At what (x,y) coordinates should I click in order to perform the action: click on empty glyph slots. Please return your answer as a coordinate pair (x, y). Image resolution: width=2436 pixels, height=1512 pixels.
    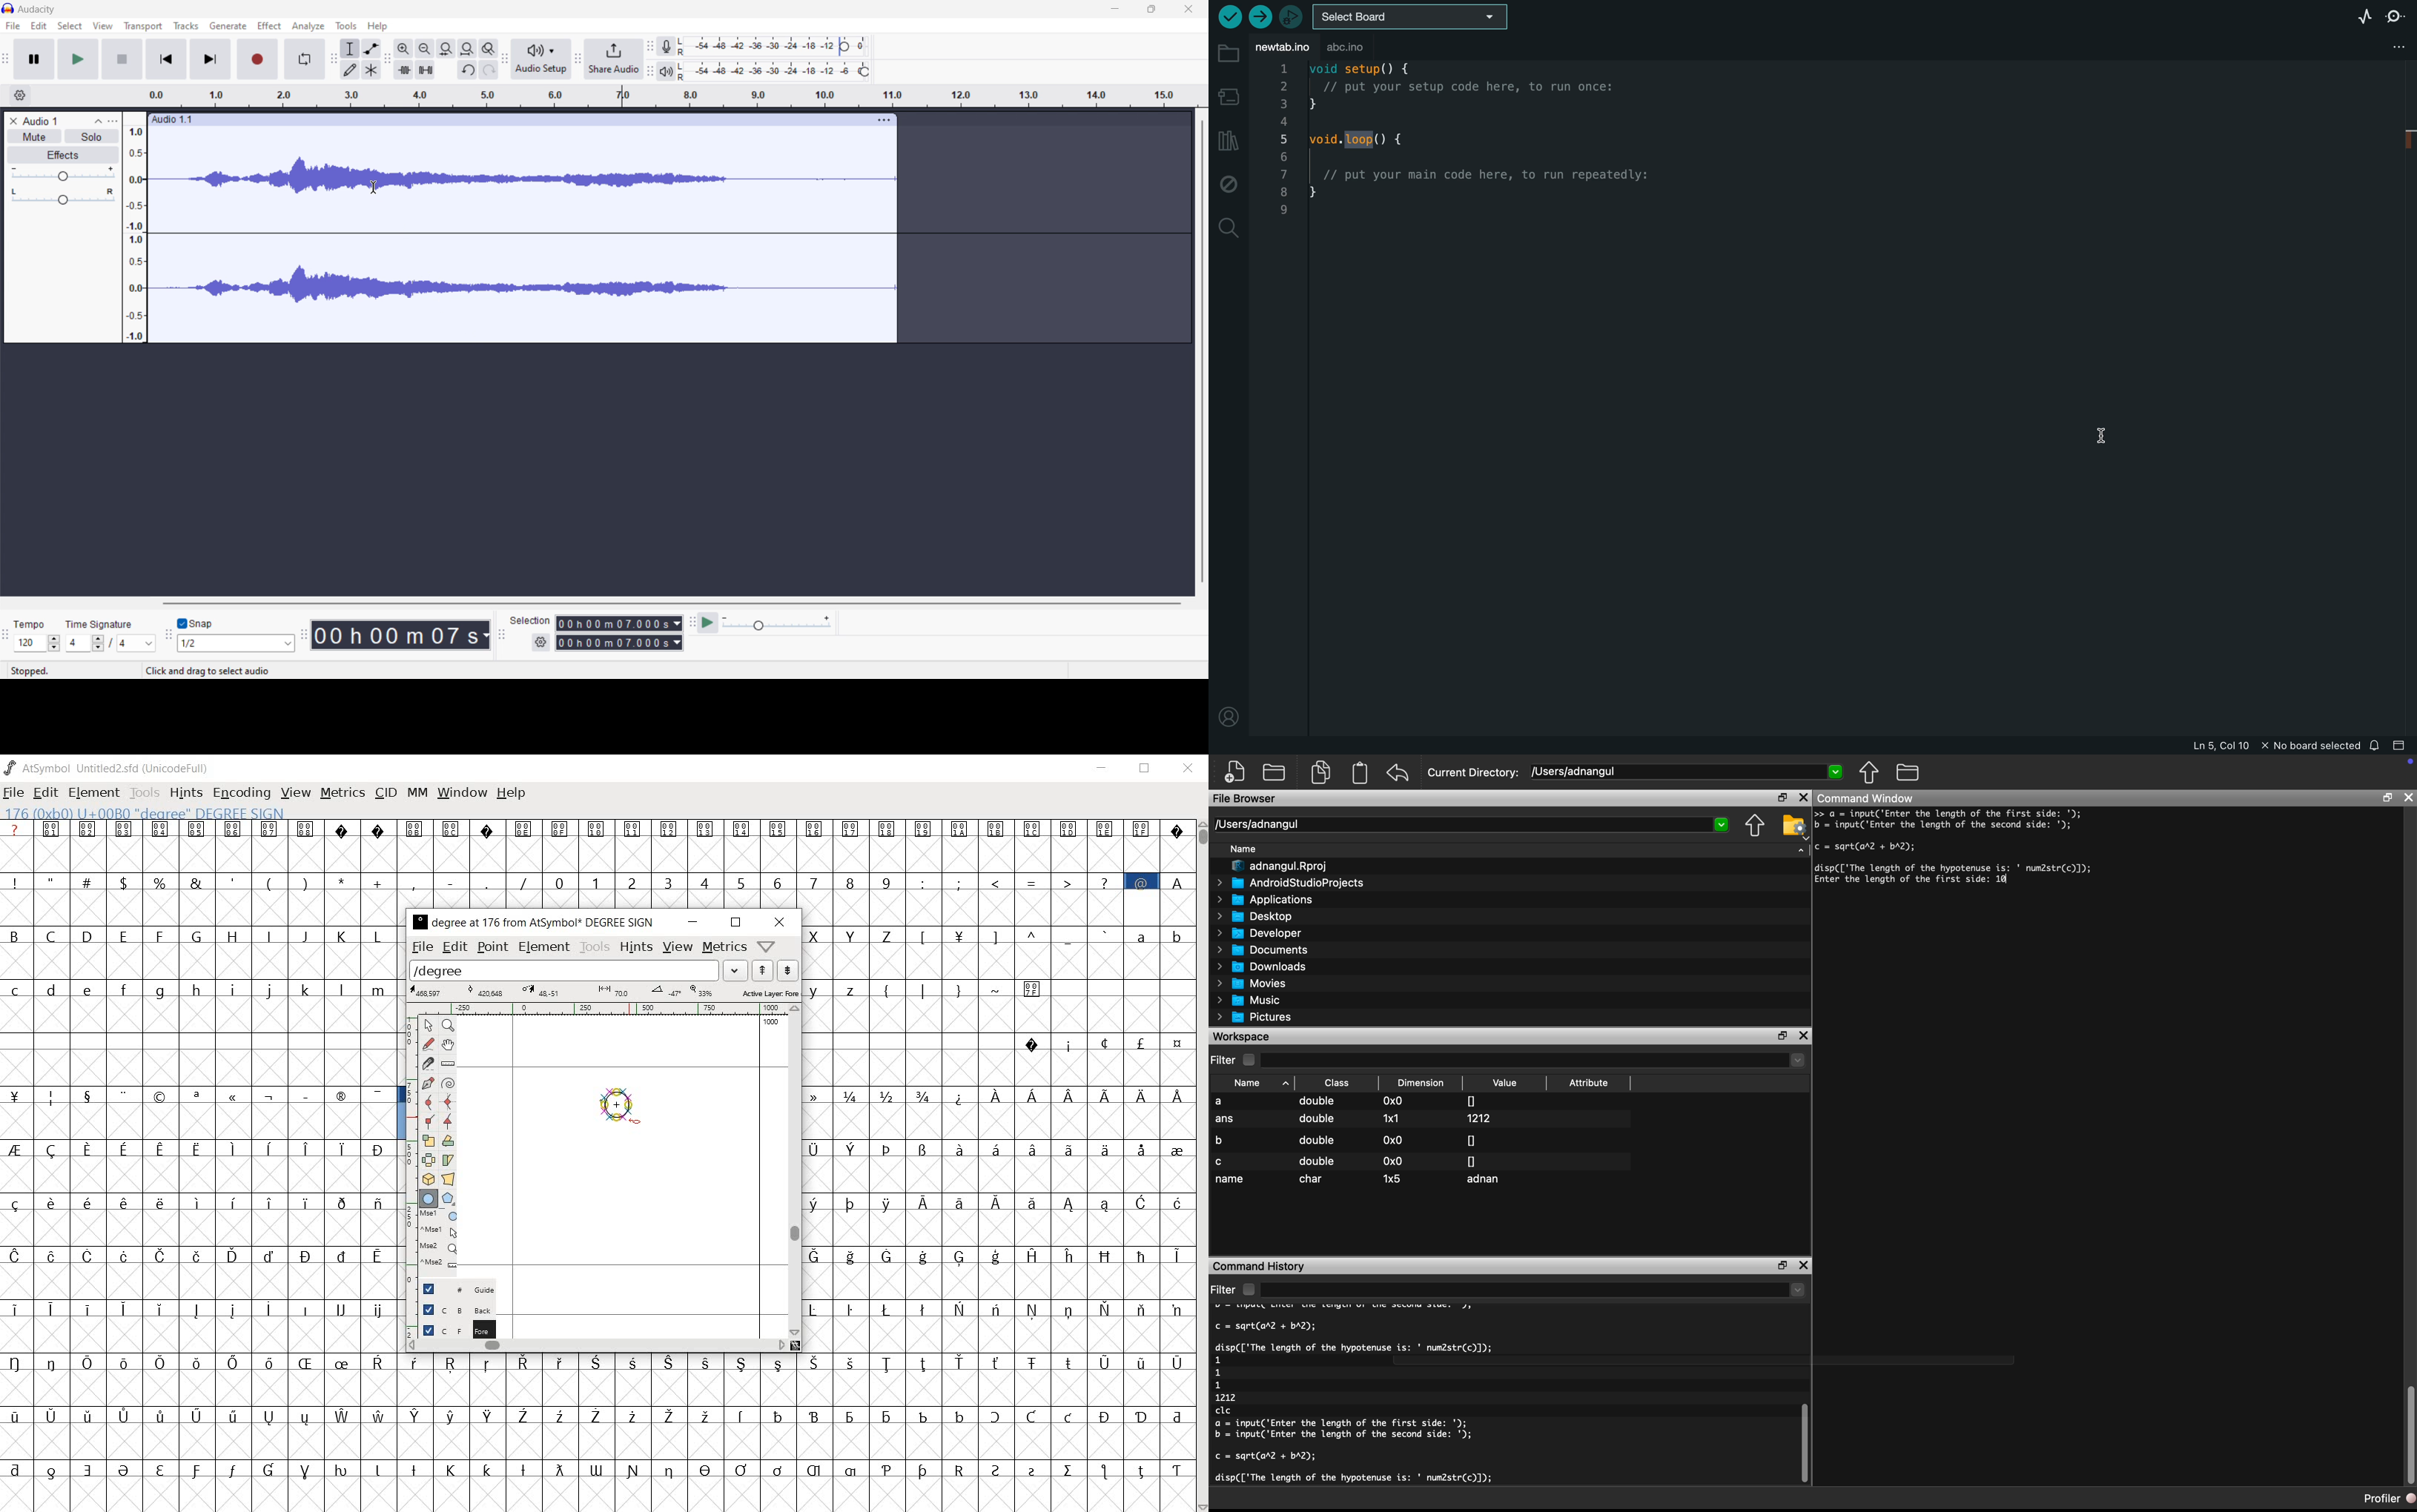
    Looking at the image, I should click on (200, 910).